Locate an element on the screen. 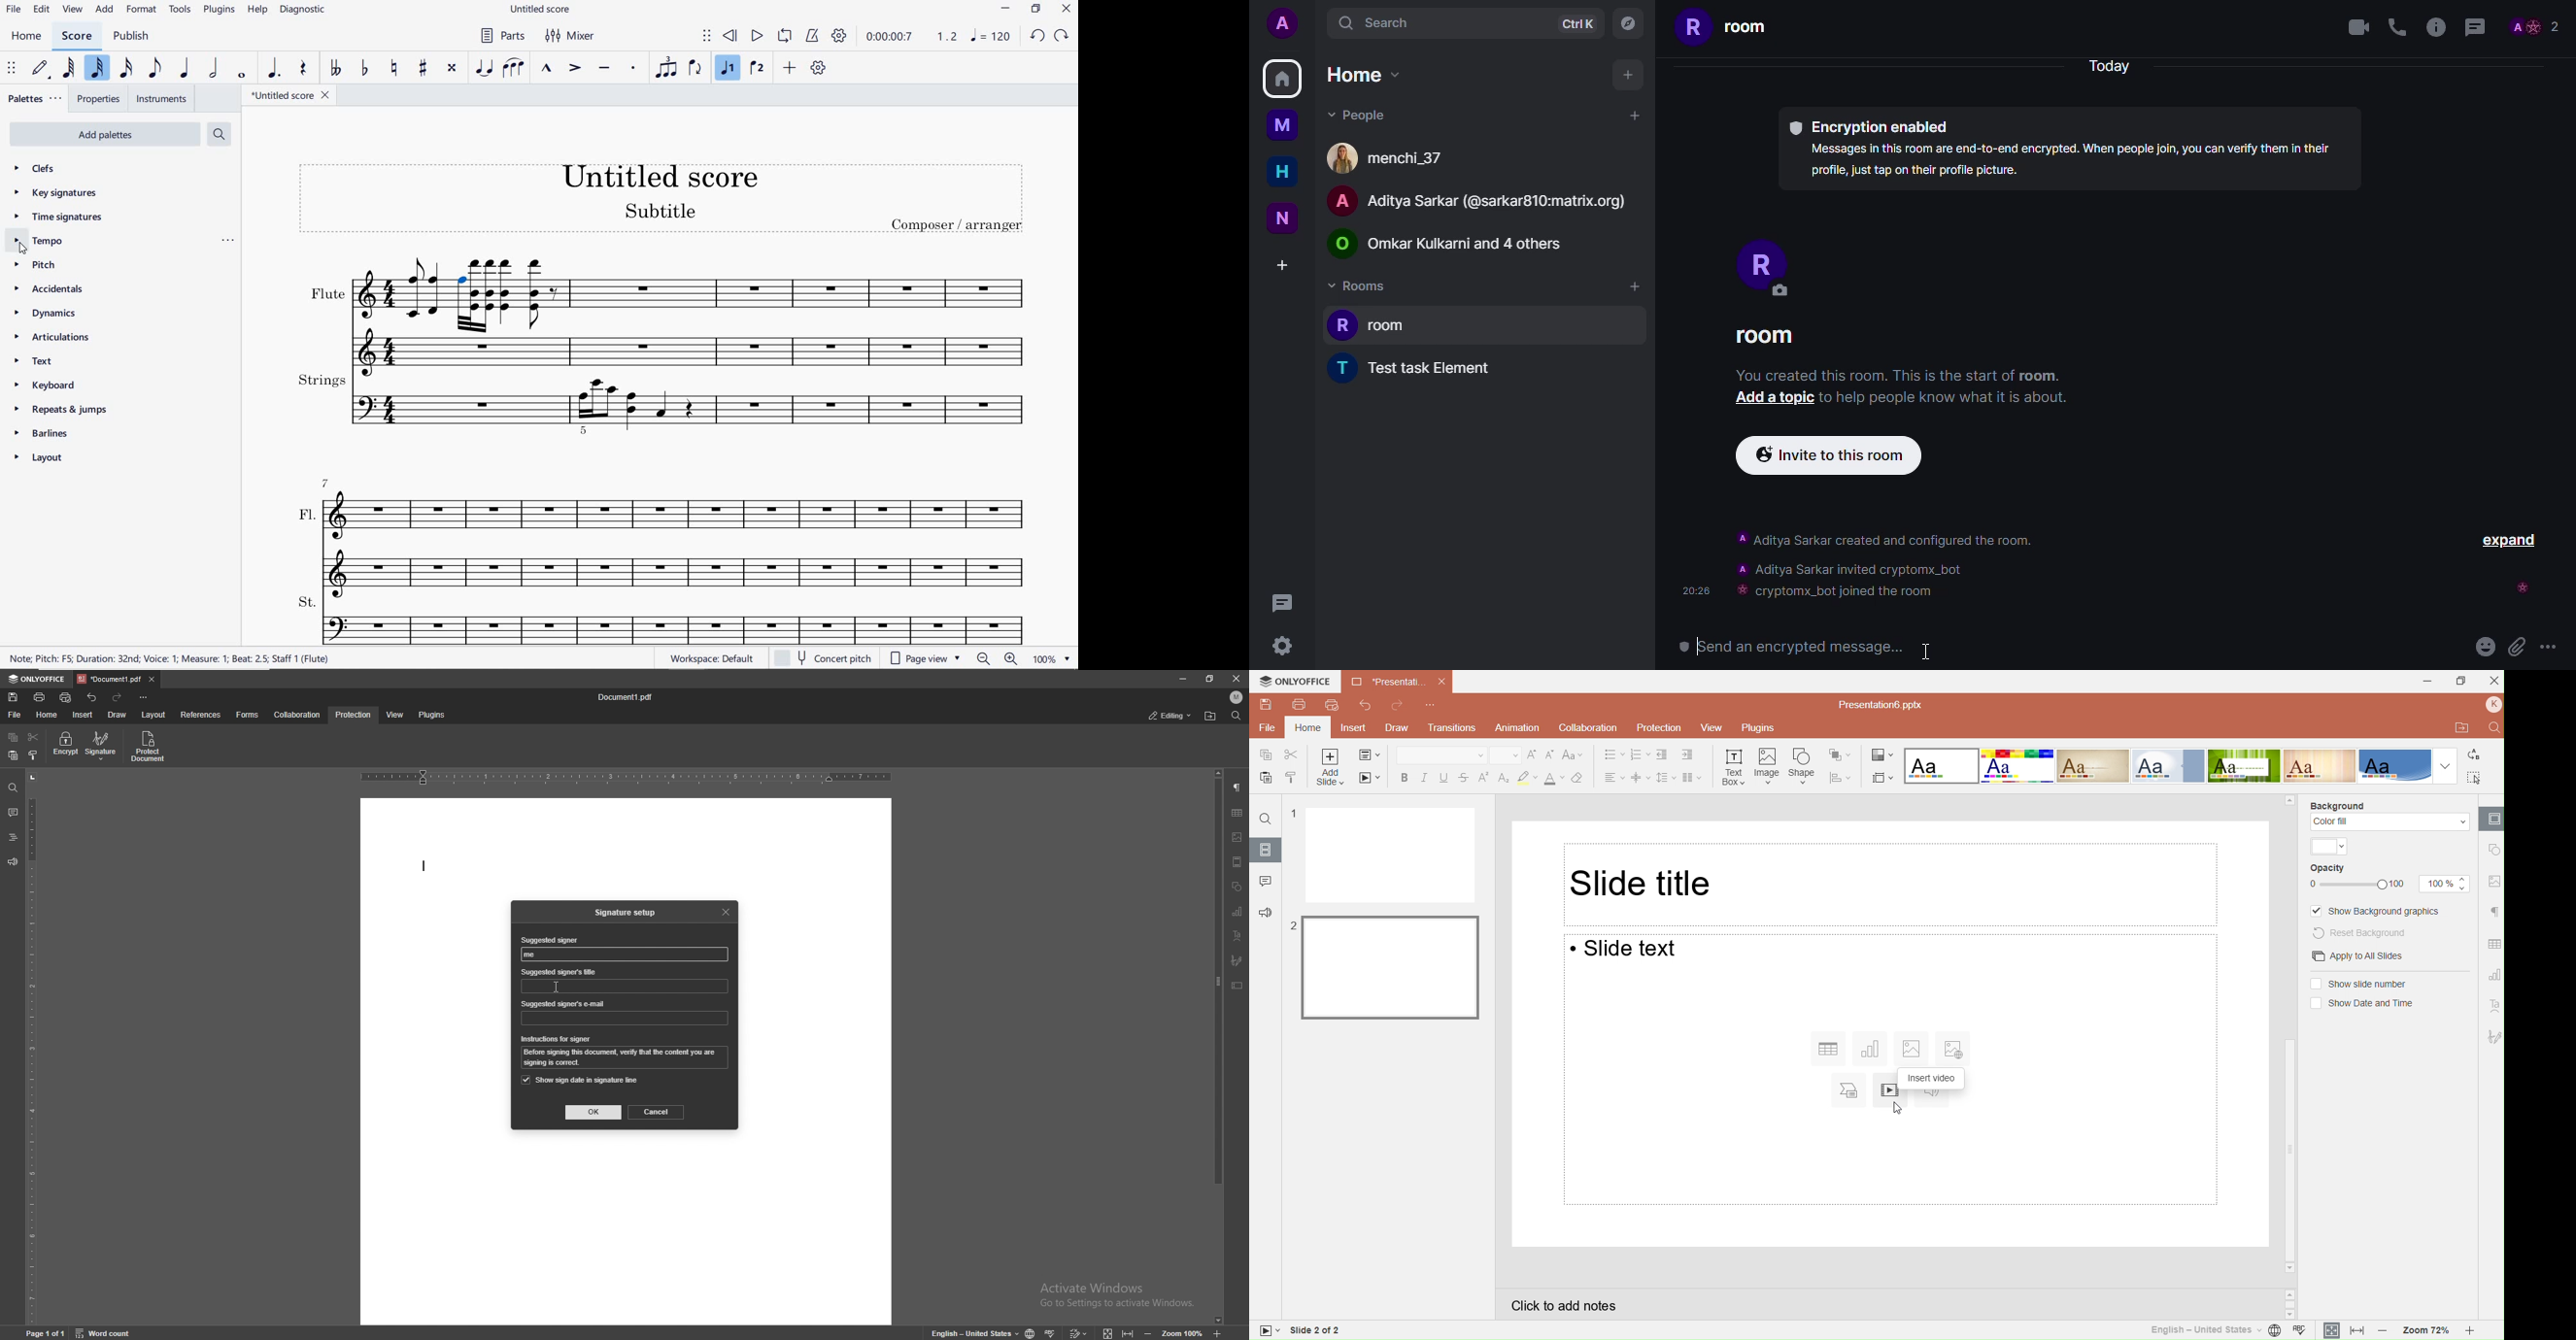 The height and width of the screenshot is (1344, 2576). Font color is located at coordinates (1553, 777).